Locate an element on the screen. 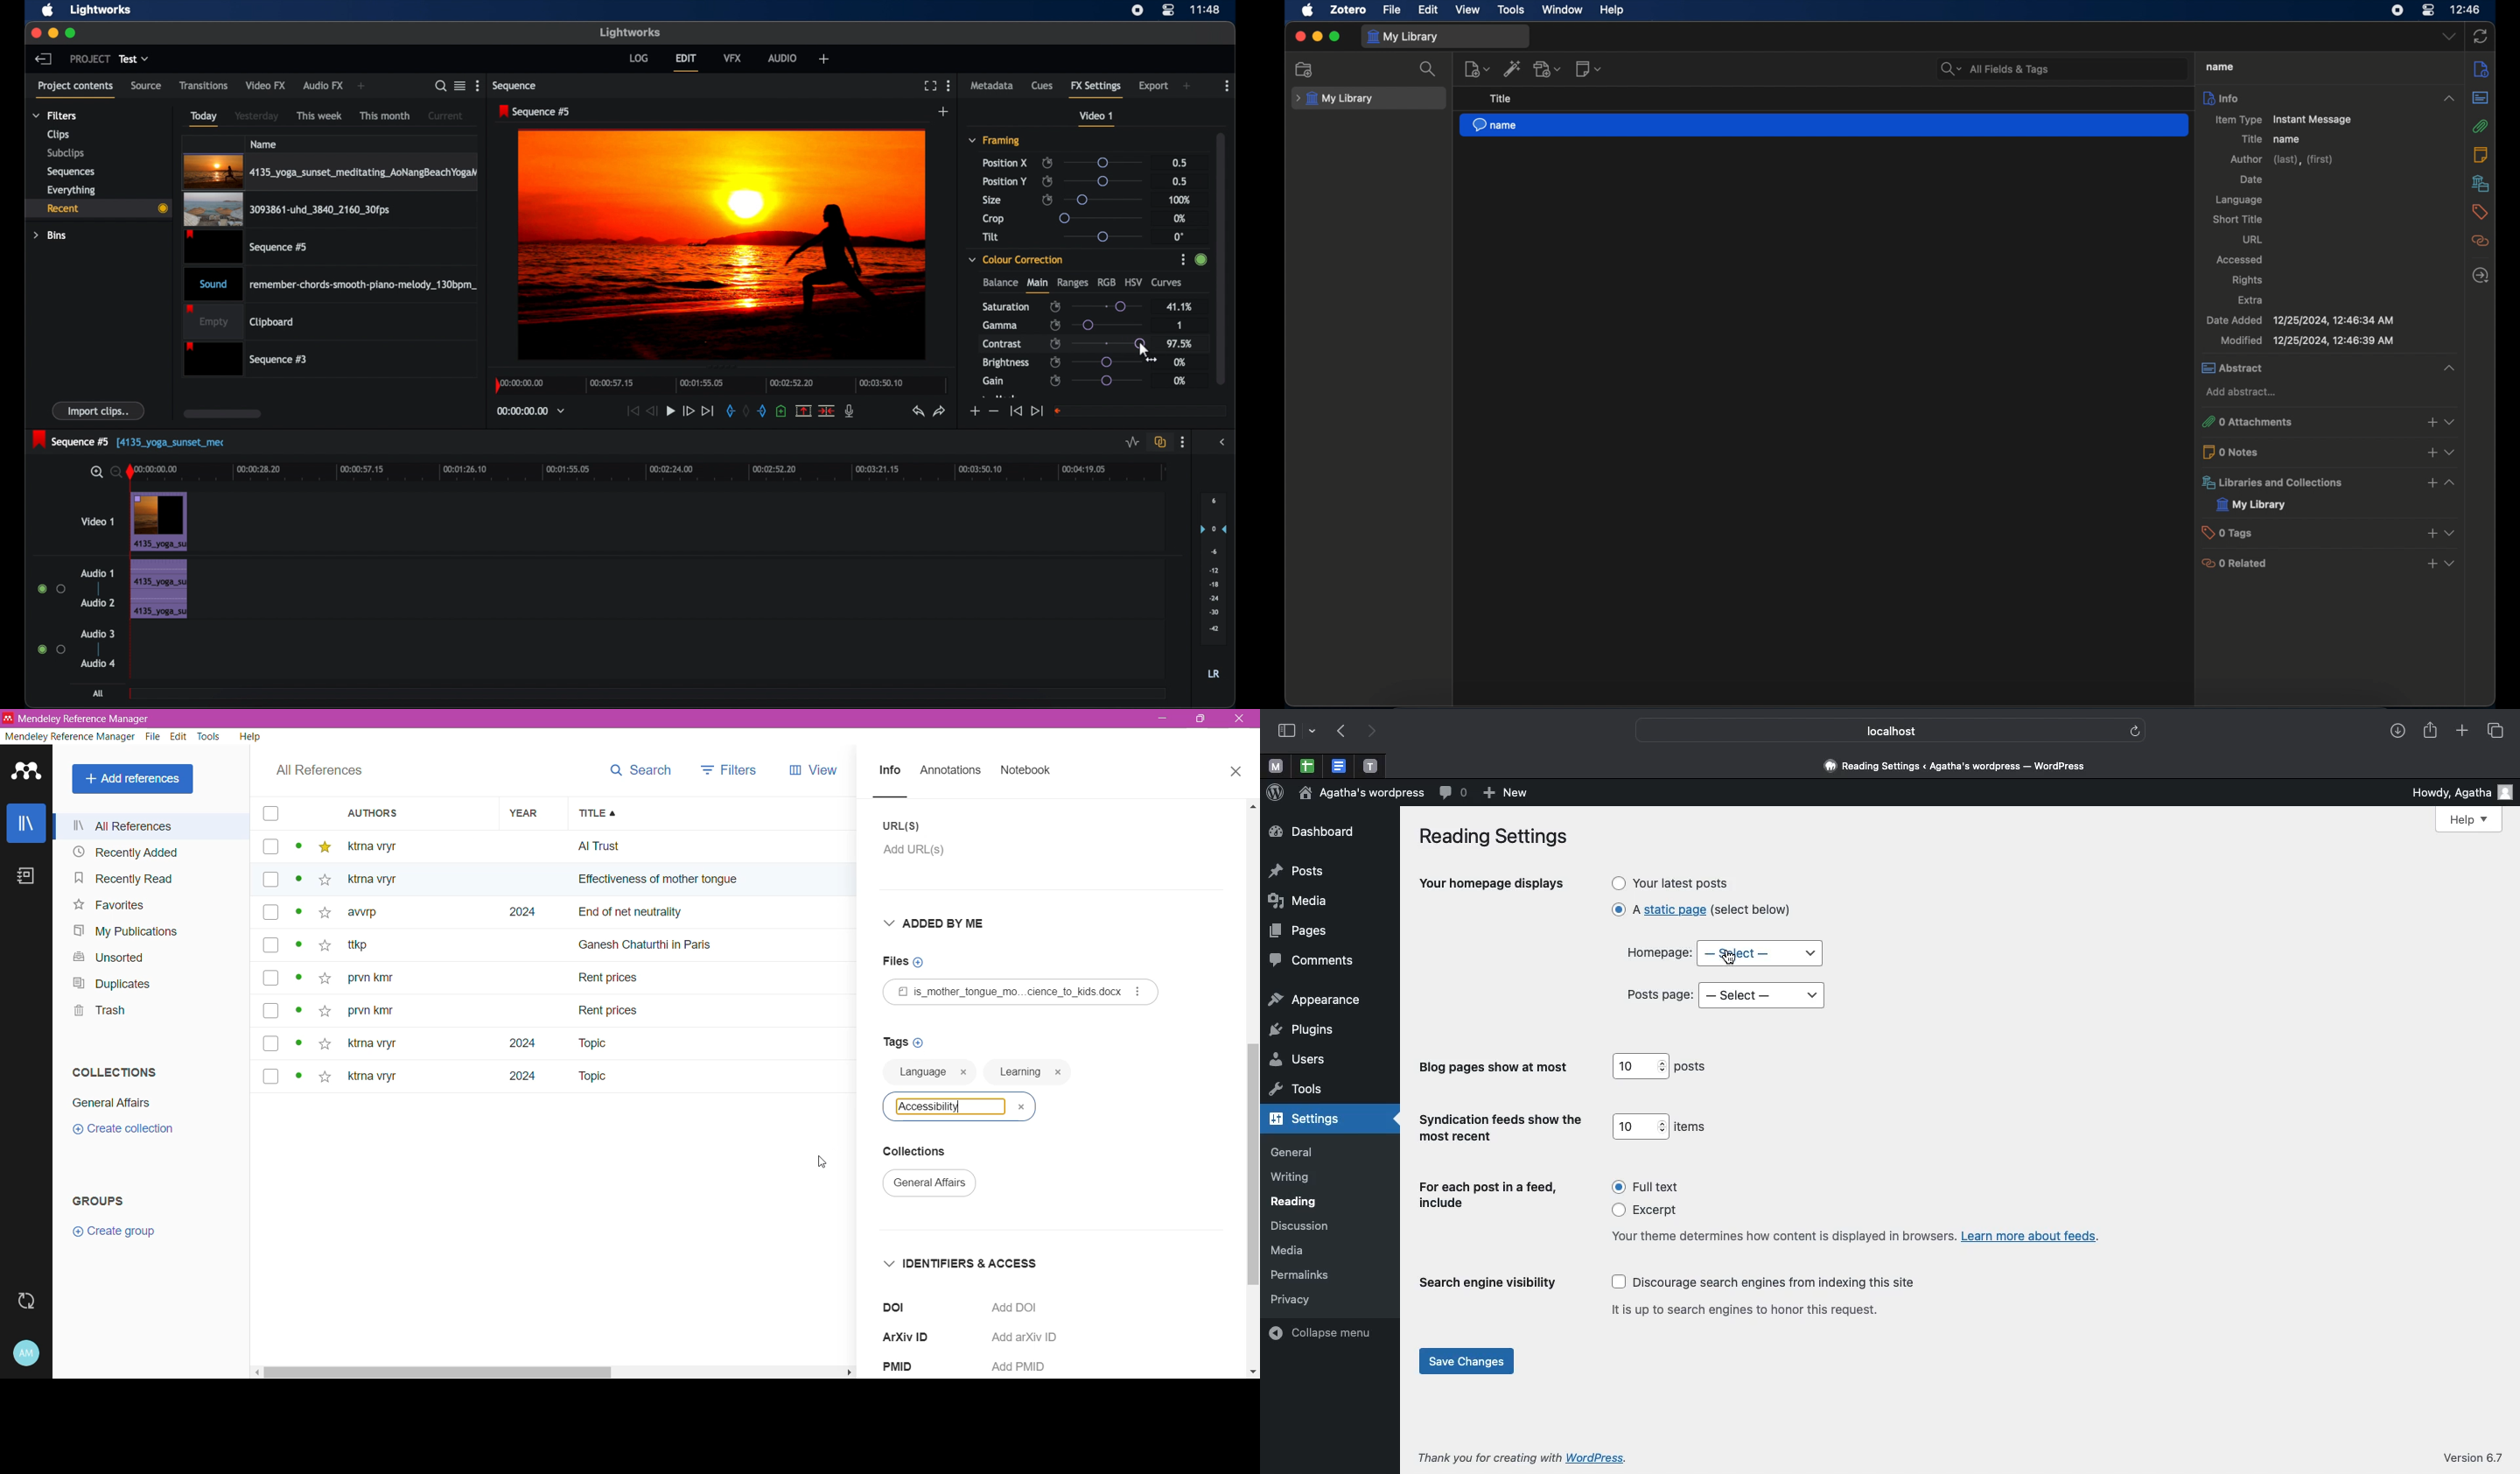  modified is located at coordinates (2307, 341).